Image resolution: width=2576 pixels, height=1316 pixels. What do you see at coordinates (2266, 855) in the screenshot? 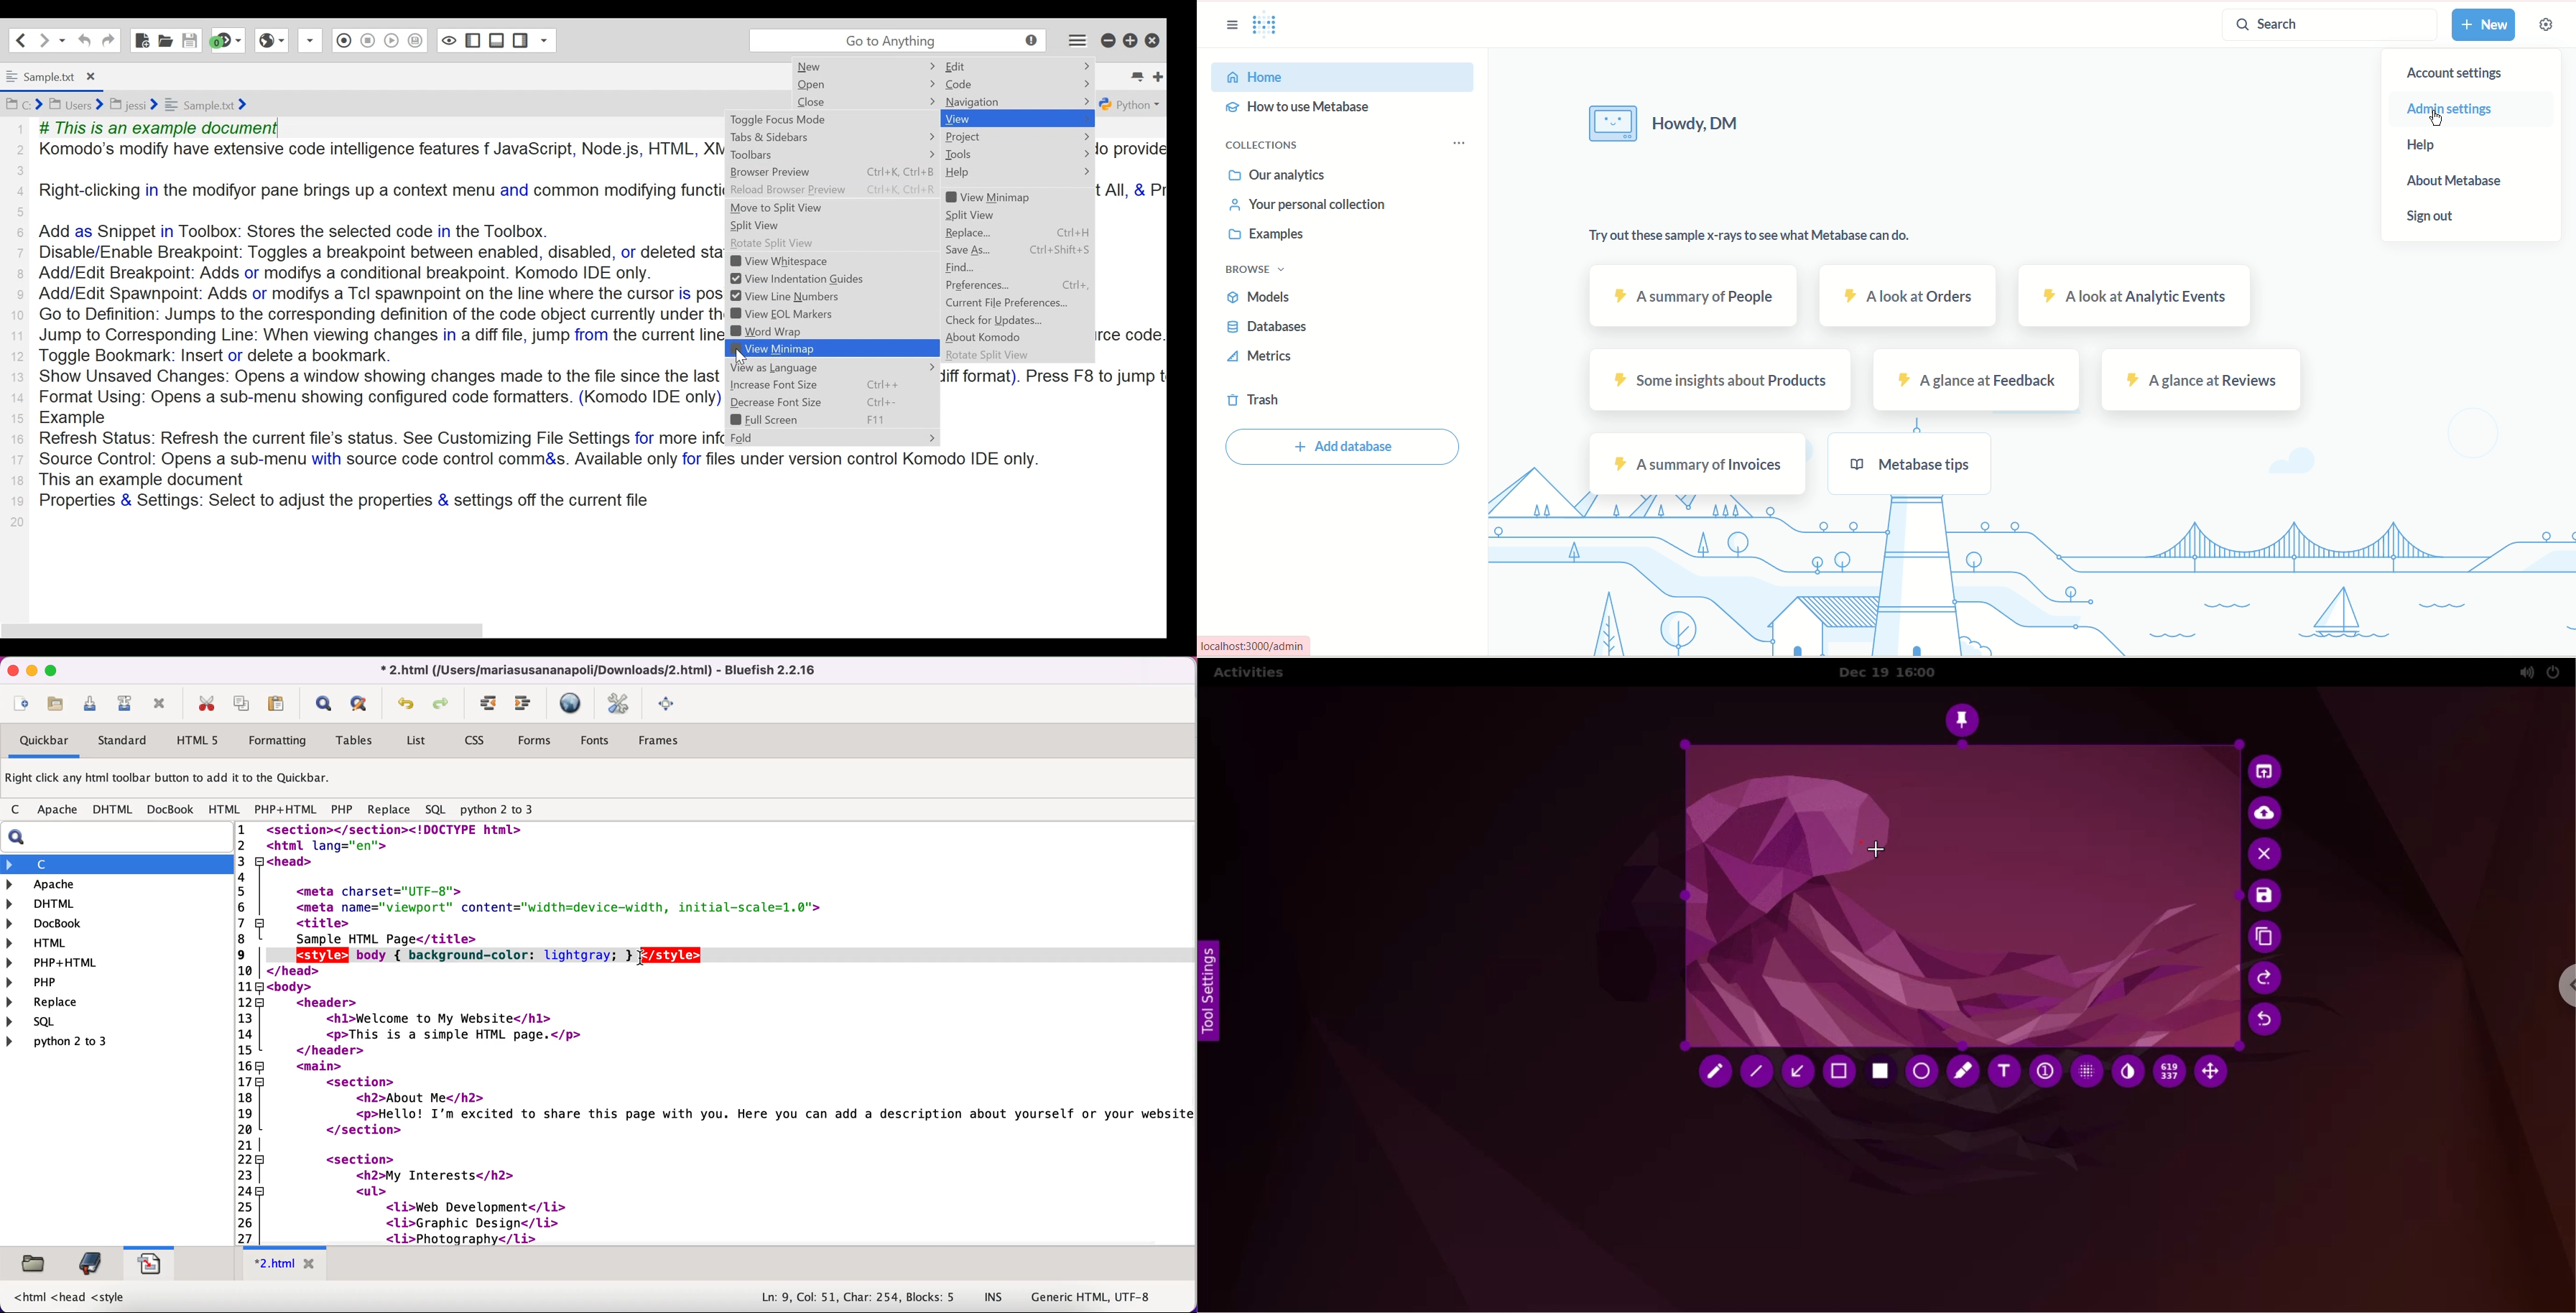
I see `cancel capture` at bounding box center [2266, 855].